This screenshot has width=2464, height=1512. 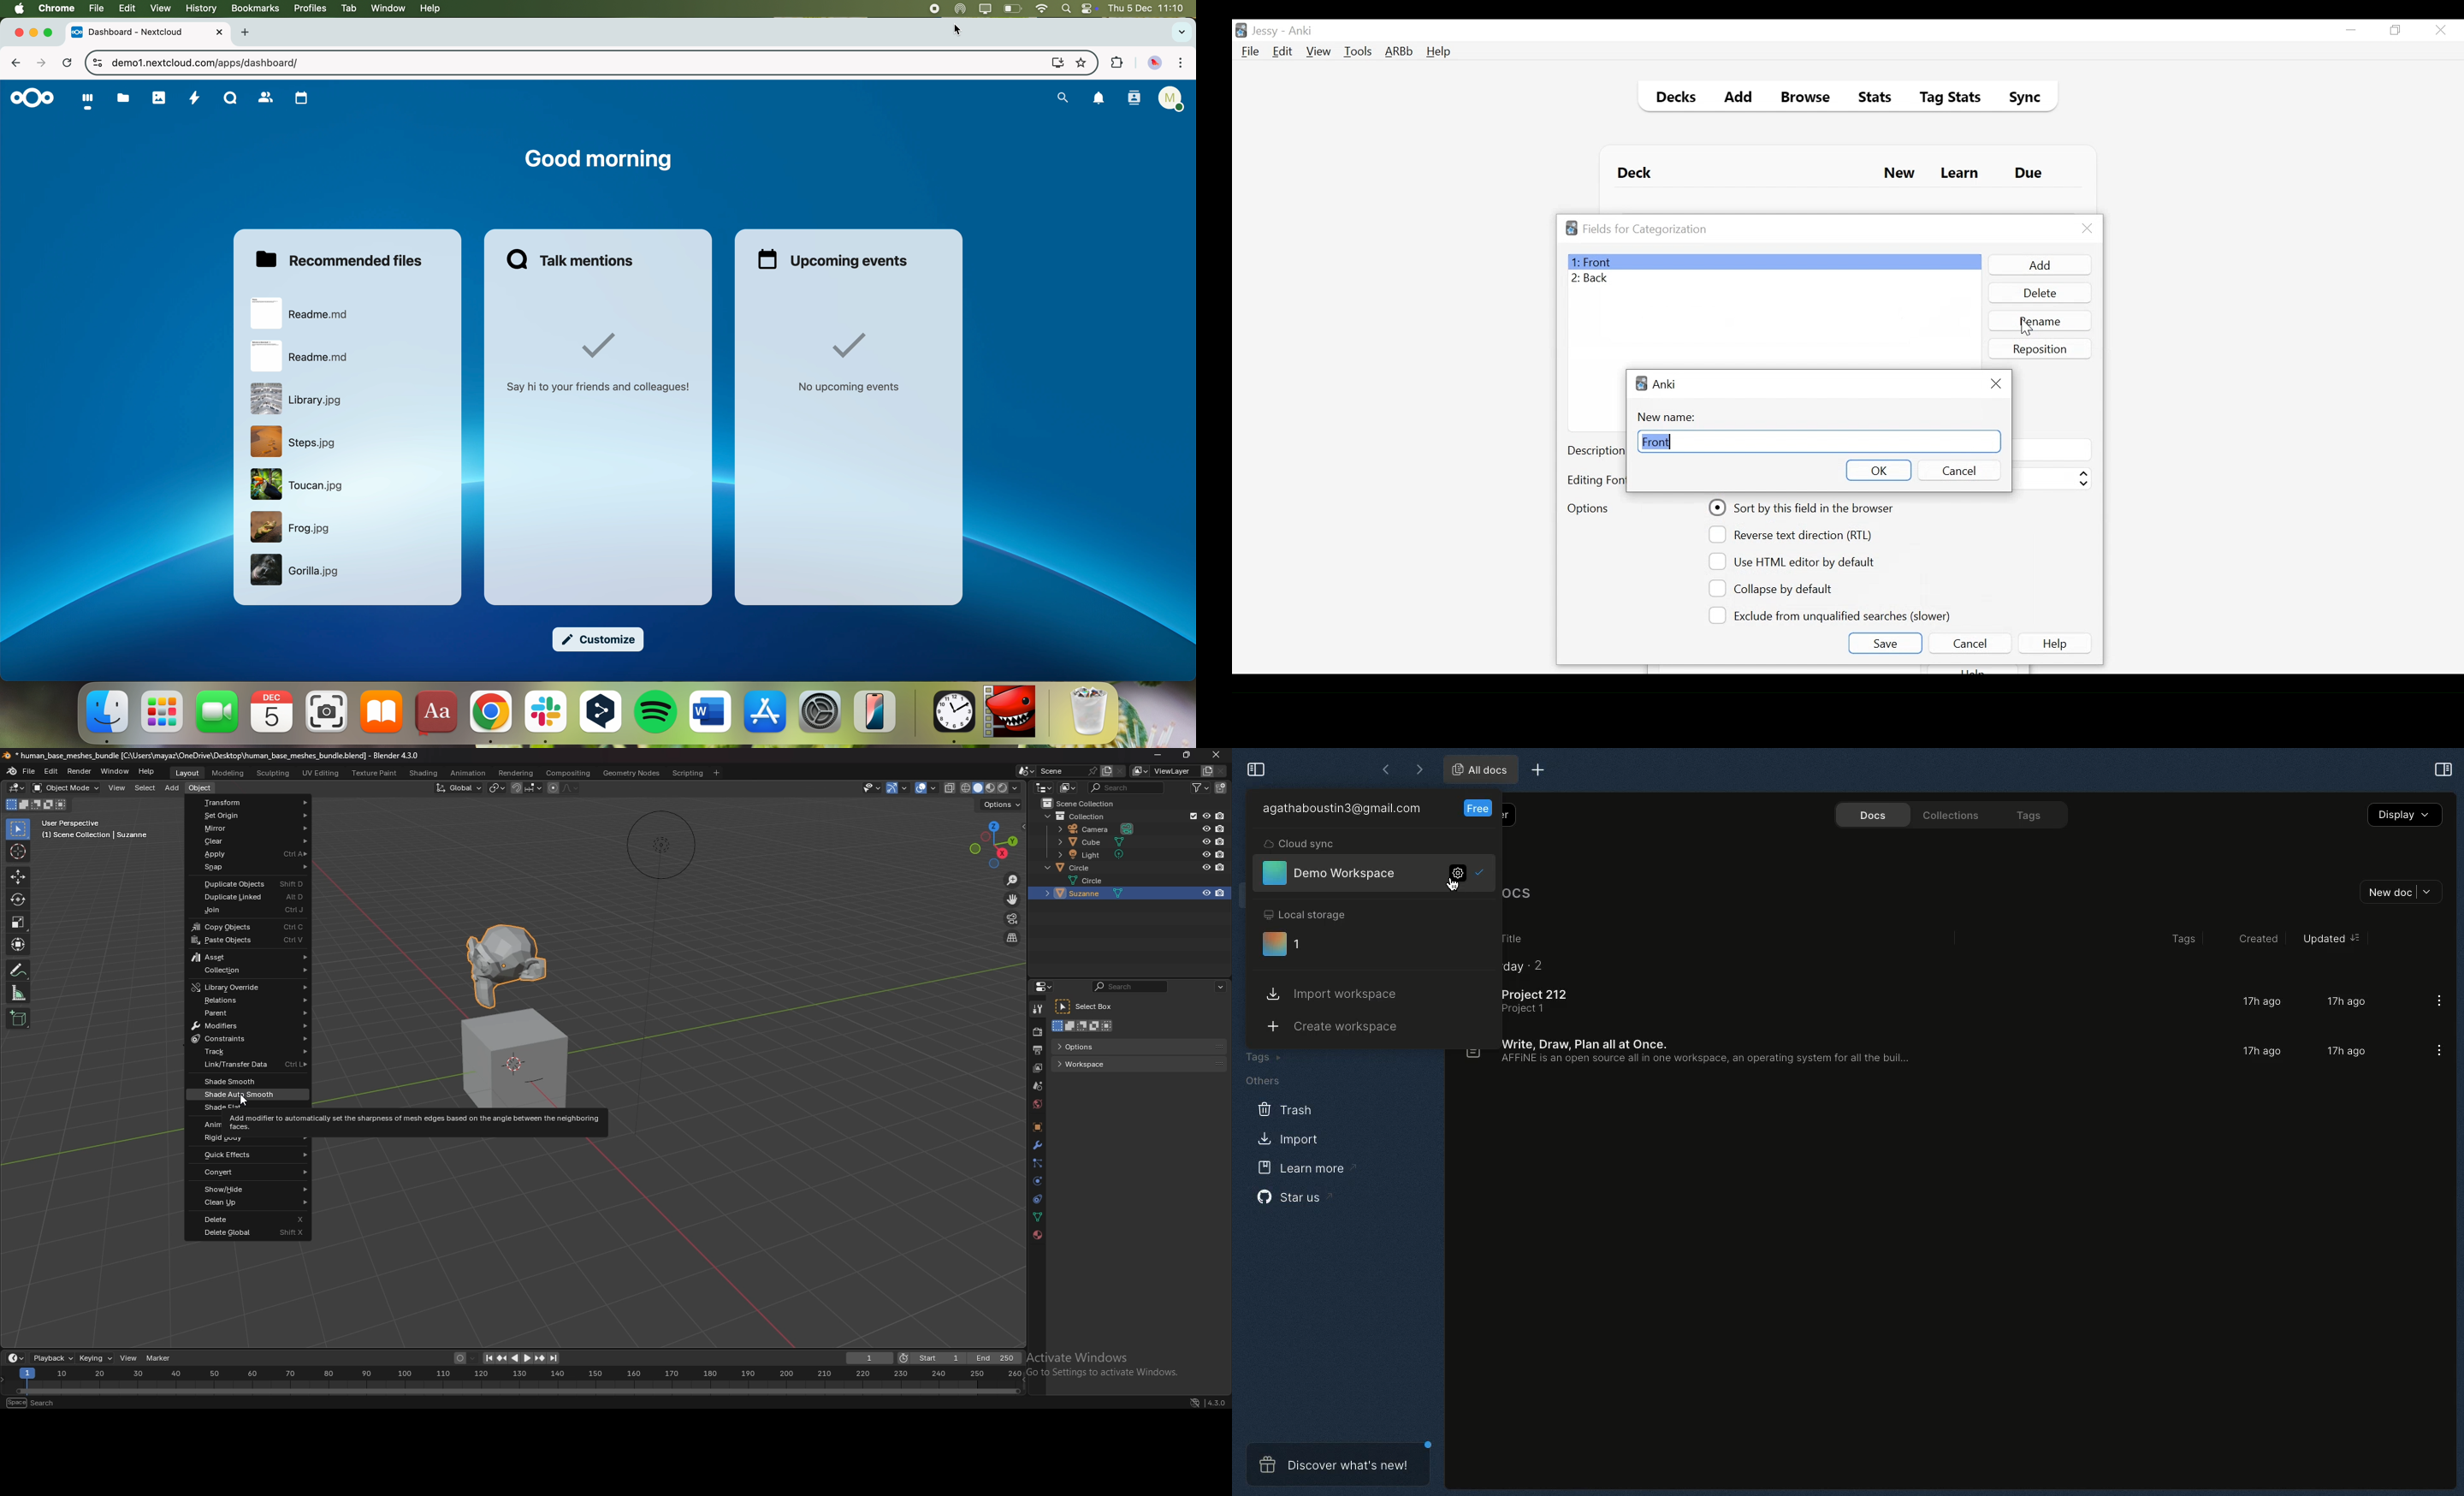 What do you see at coordinates (33, 34) in the screenshot?
I see `minimize` at bounding box center [33, 34].